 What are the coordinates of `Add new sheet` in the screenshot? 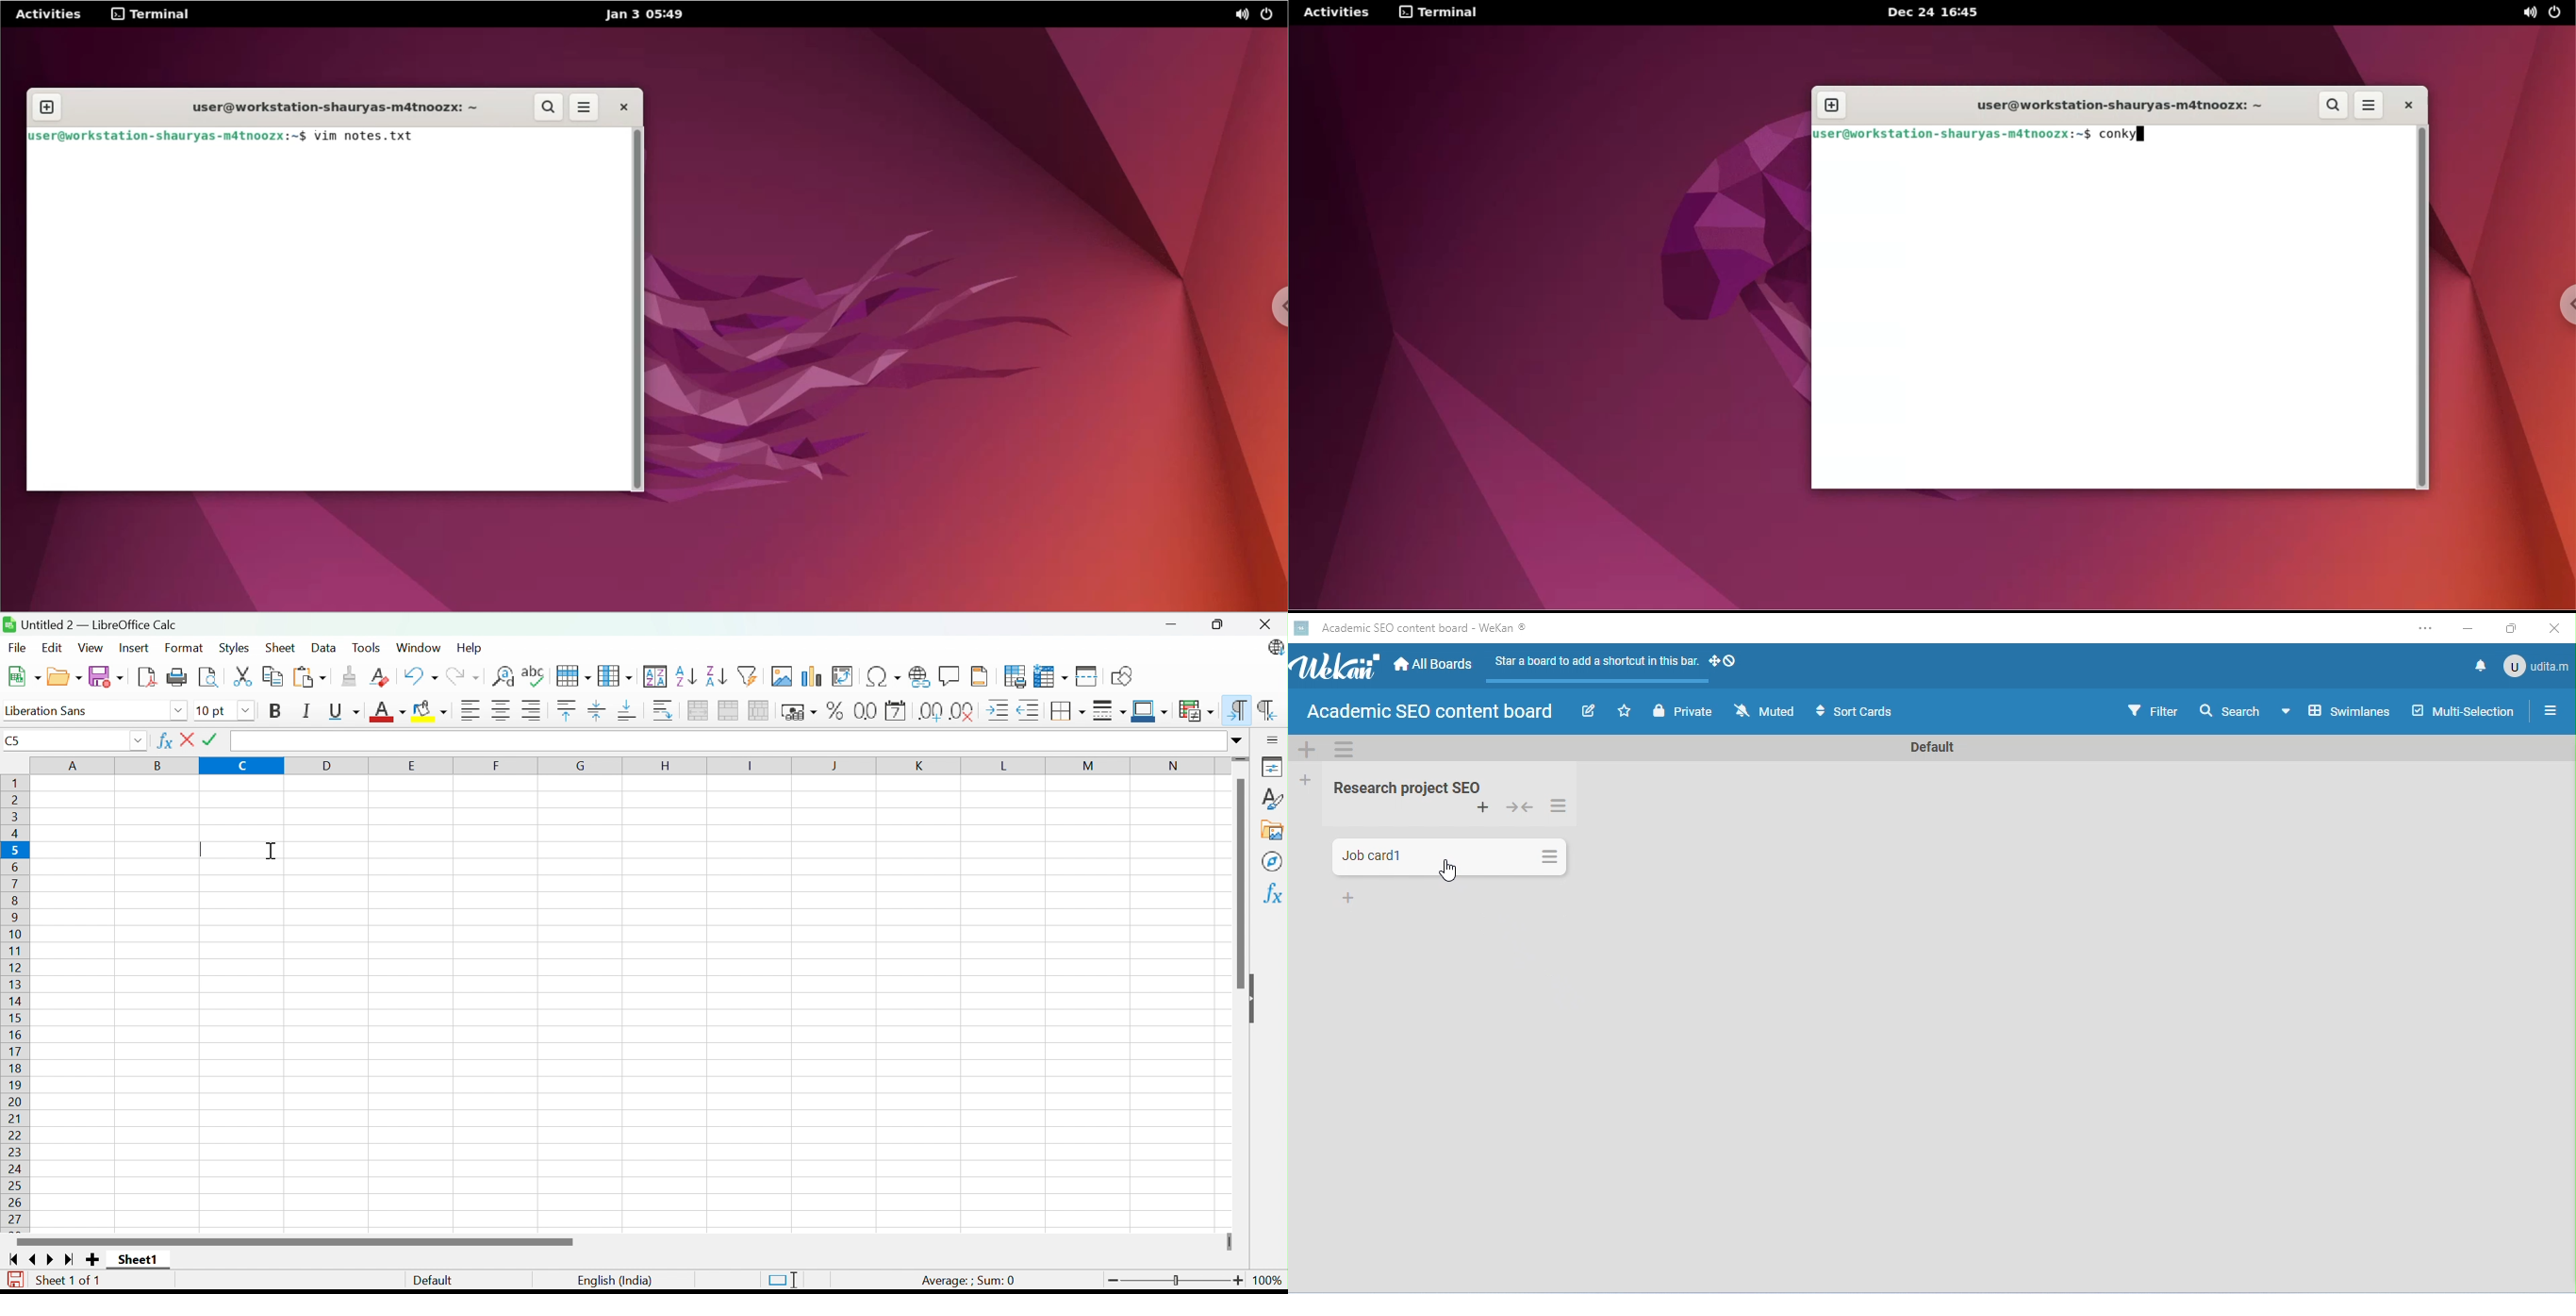 It's located at (93, 1261).